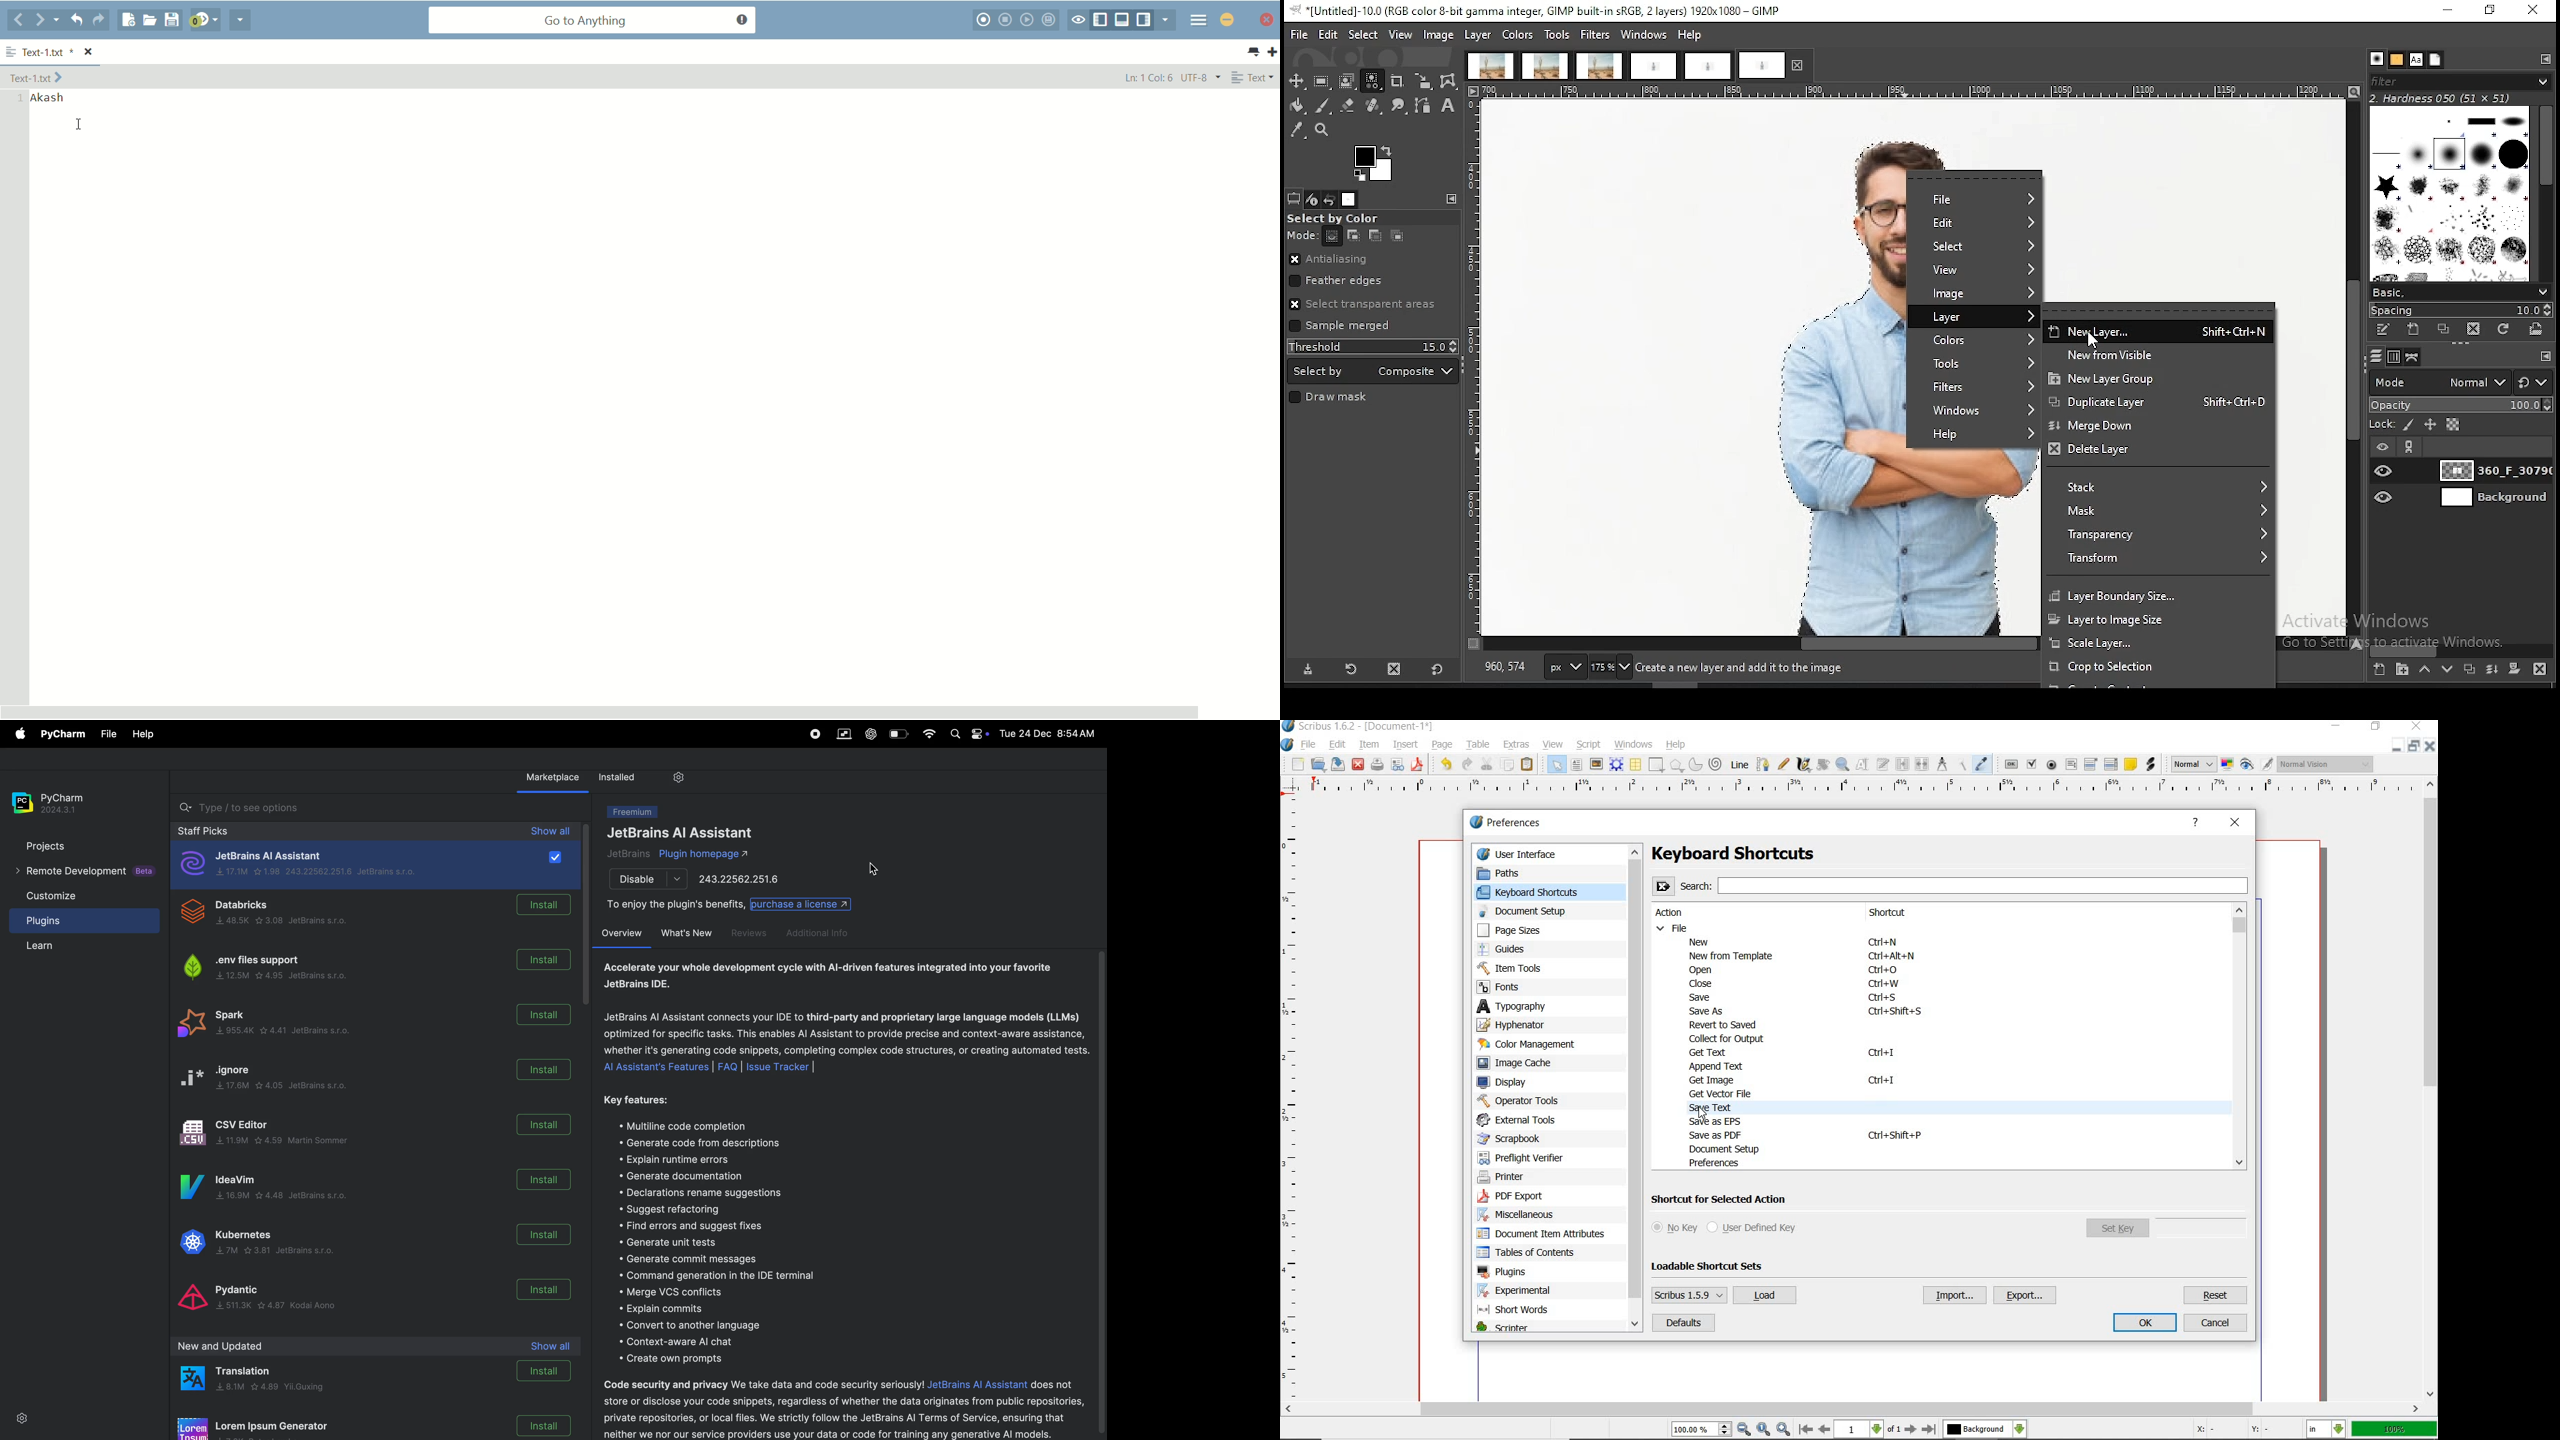 The image size is (2576, 1456). What do you see at coordinates (1716, 763) in the screenshot?
I see `spiral` at bounding box center [1716, 763].